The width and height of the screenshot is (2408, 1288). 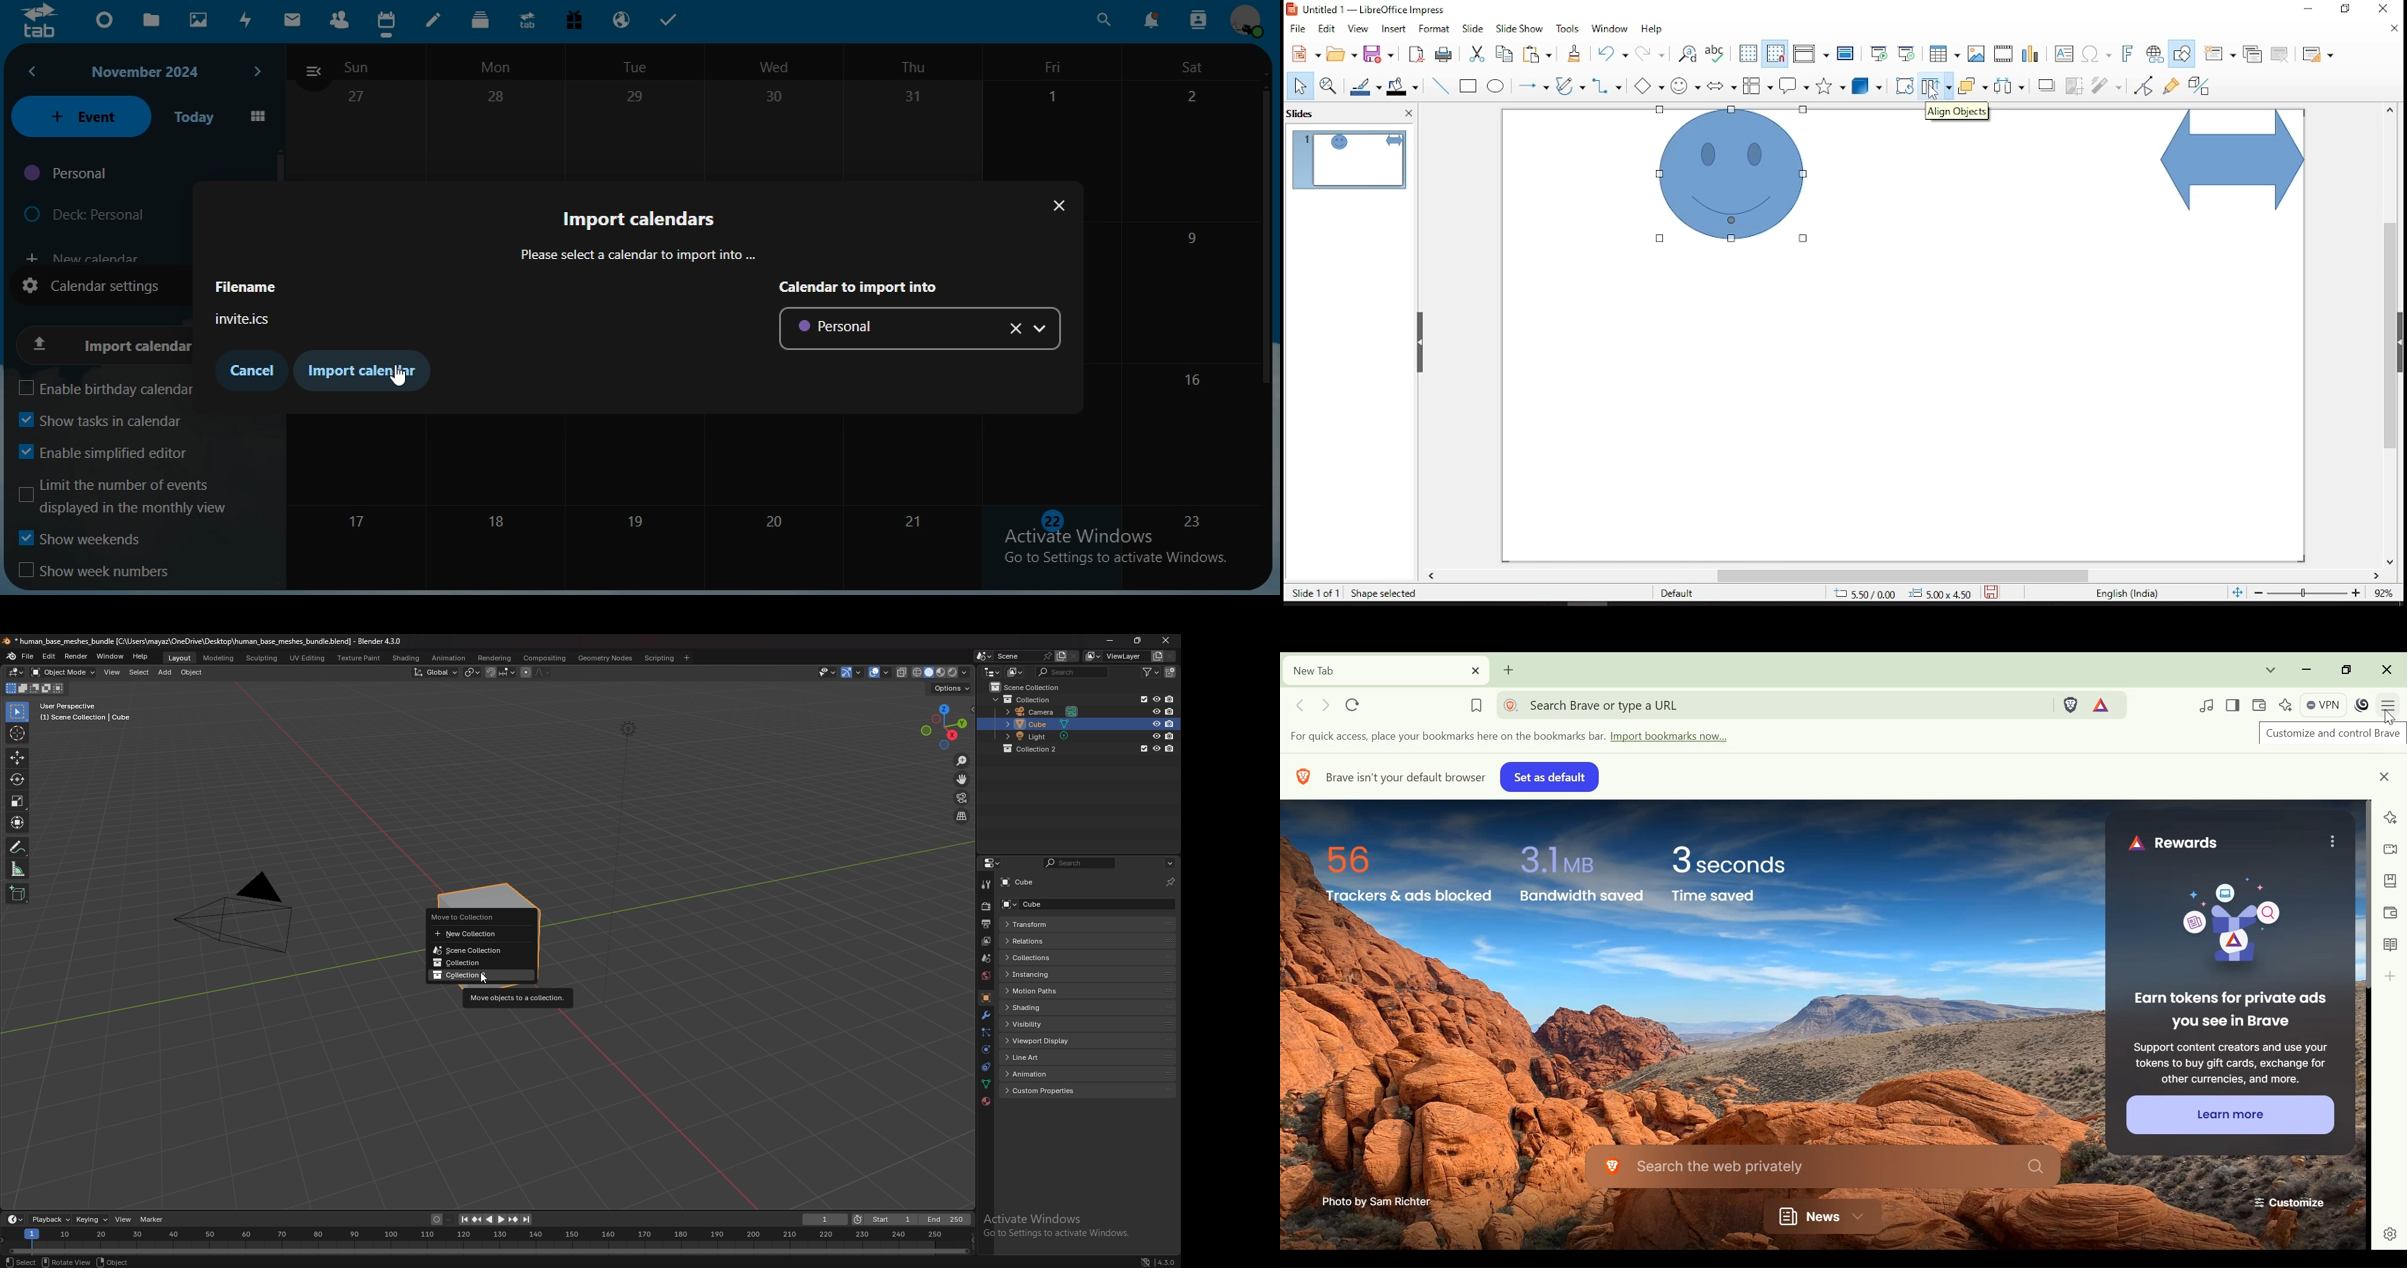 What do you see at coordinates (1168, 1261) in the screenshot?
I see `version` at bounding box center [1168, 1261].